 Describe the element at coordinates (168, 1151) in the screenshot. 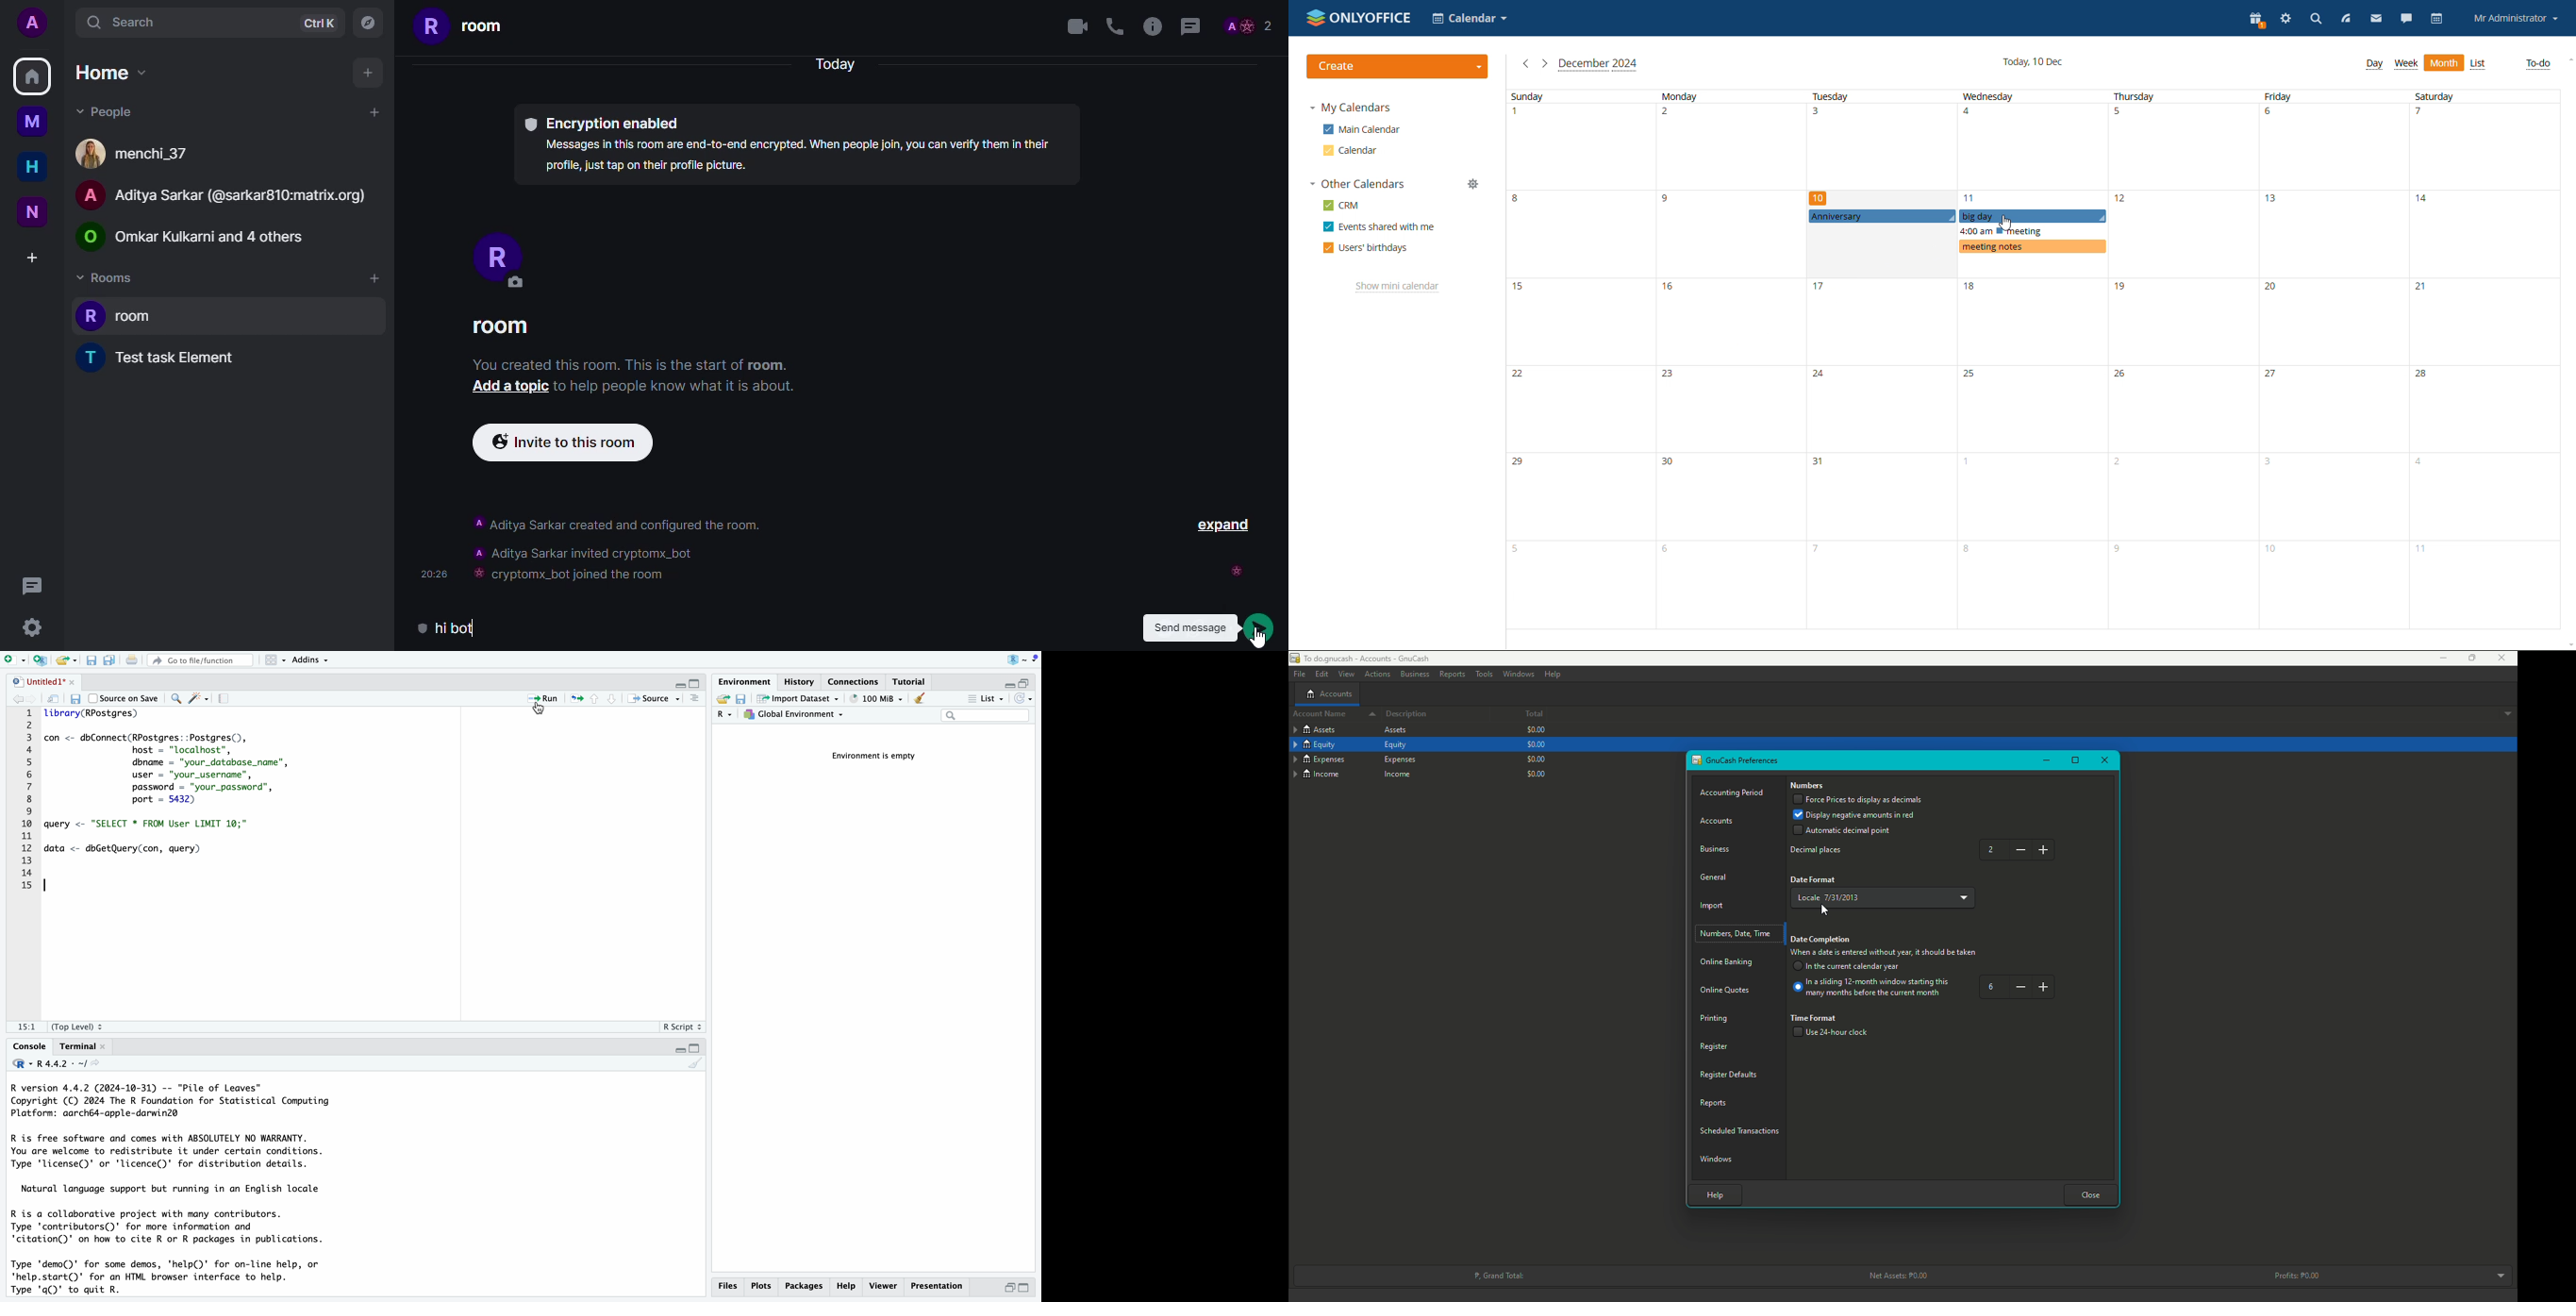

I see `description of R and license` at that location.